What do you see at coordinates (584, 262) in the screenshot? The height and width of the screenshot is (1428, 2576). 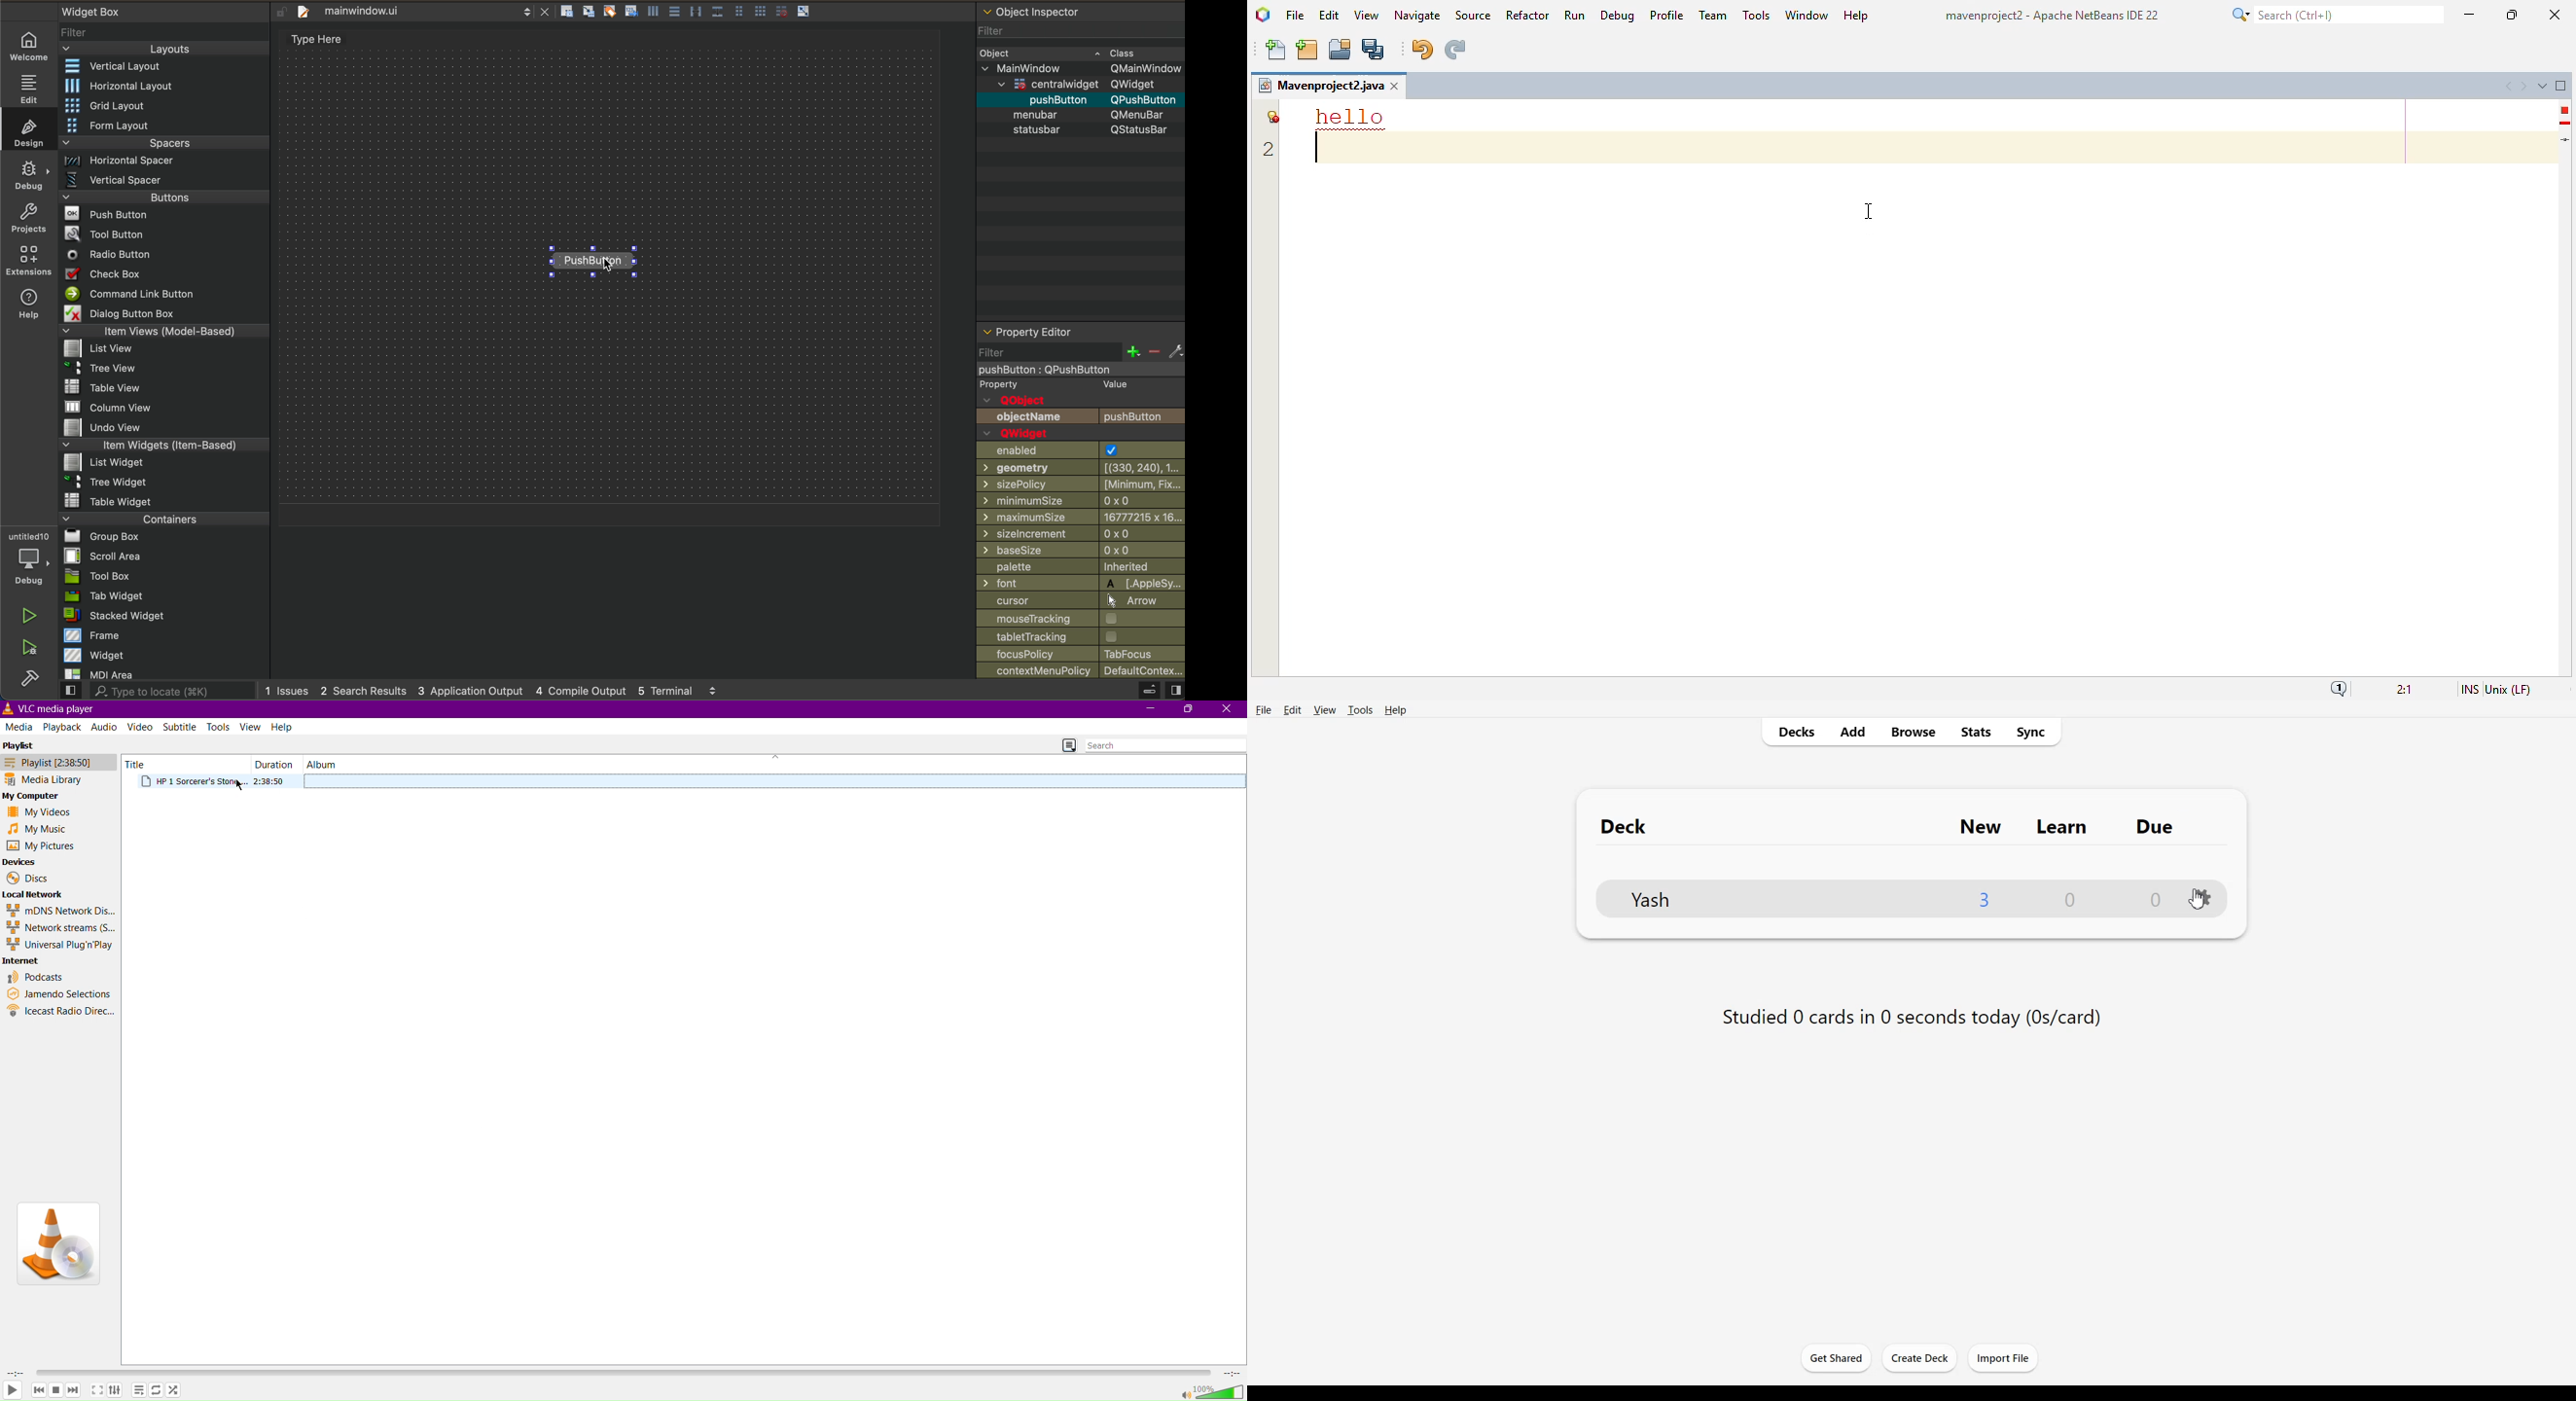 I see `Push button` at bounding box center [584, 262].